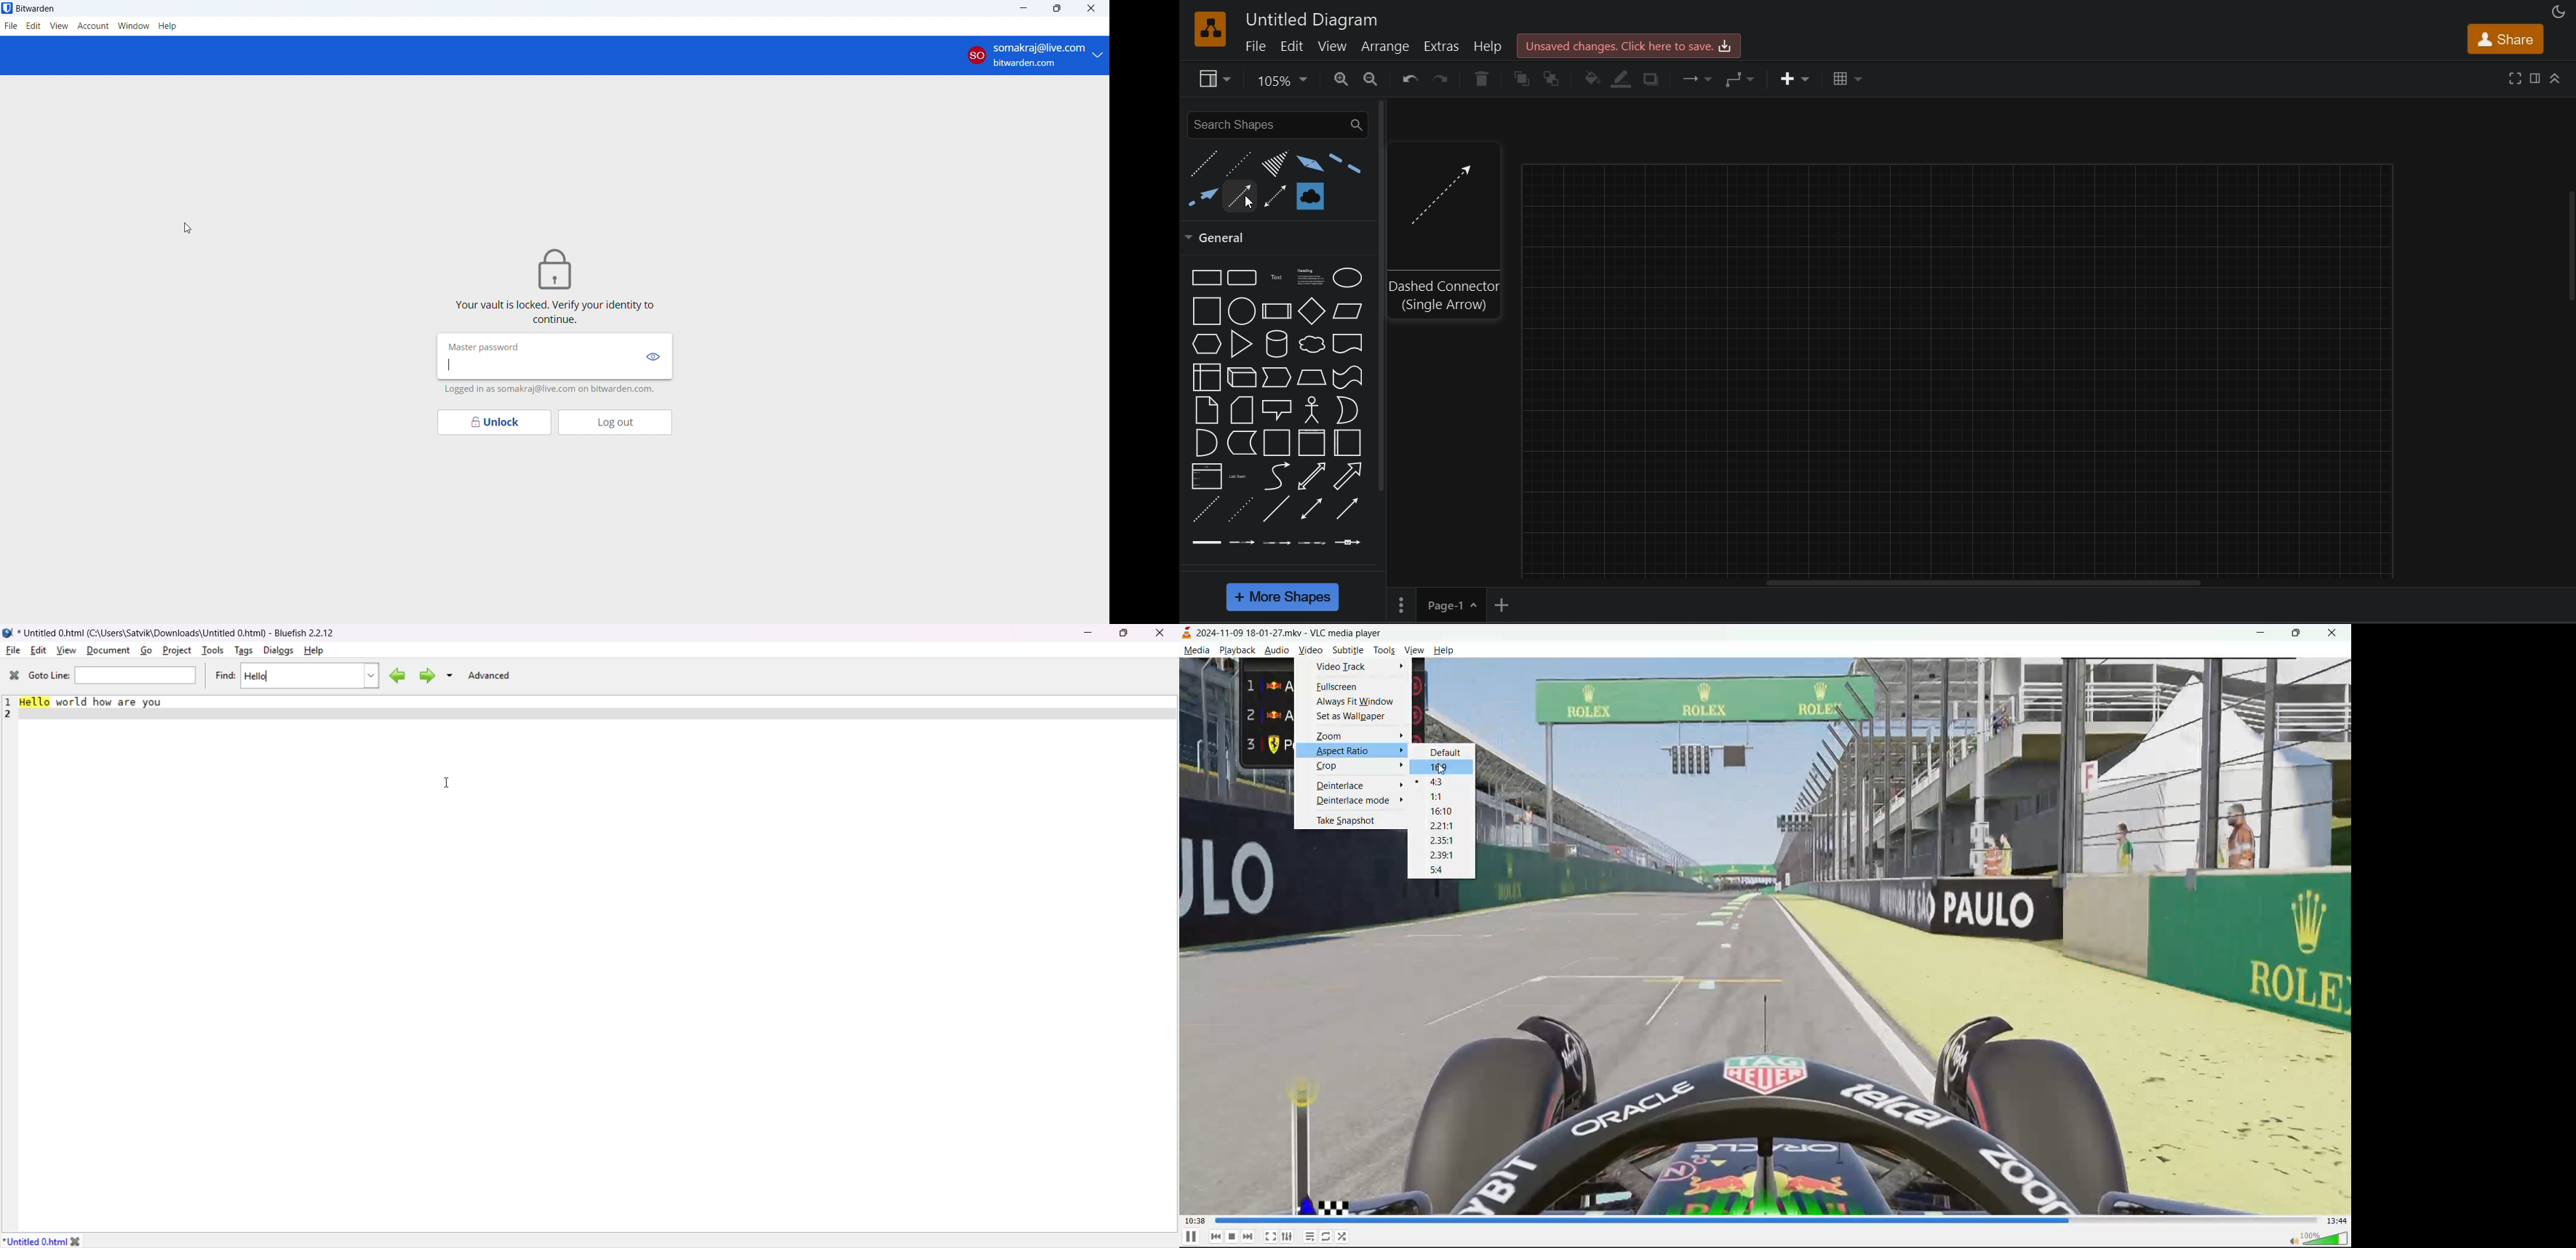  What do you see at coordinates (1449, 752) in the screenshot?
I see `default` at bounding box center [1449, 752].